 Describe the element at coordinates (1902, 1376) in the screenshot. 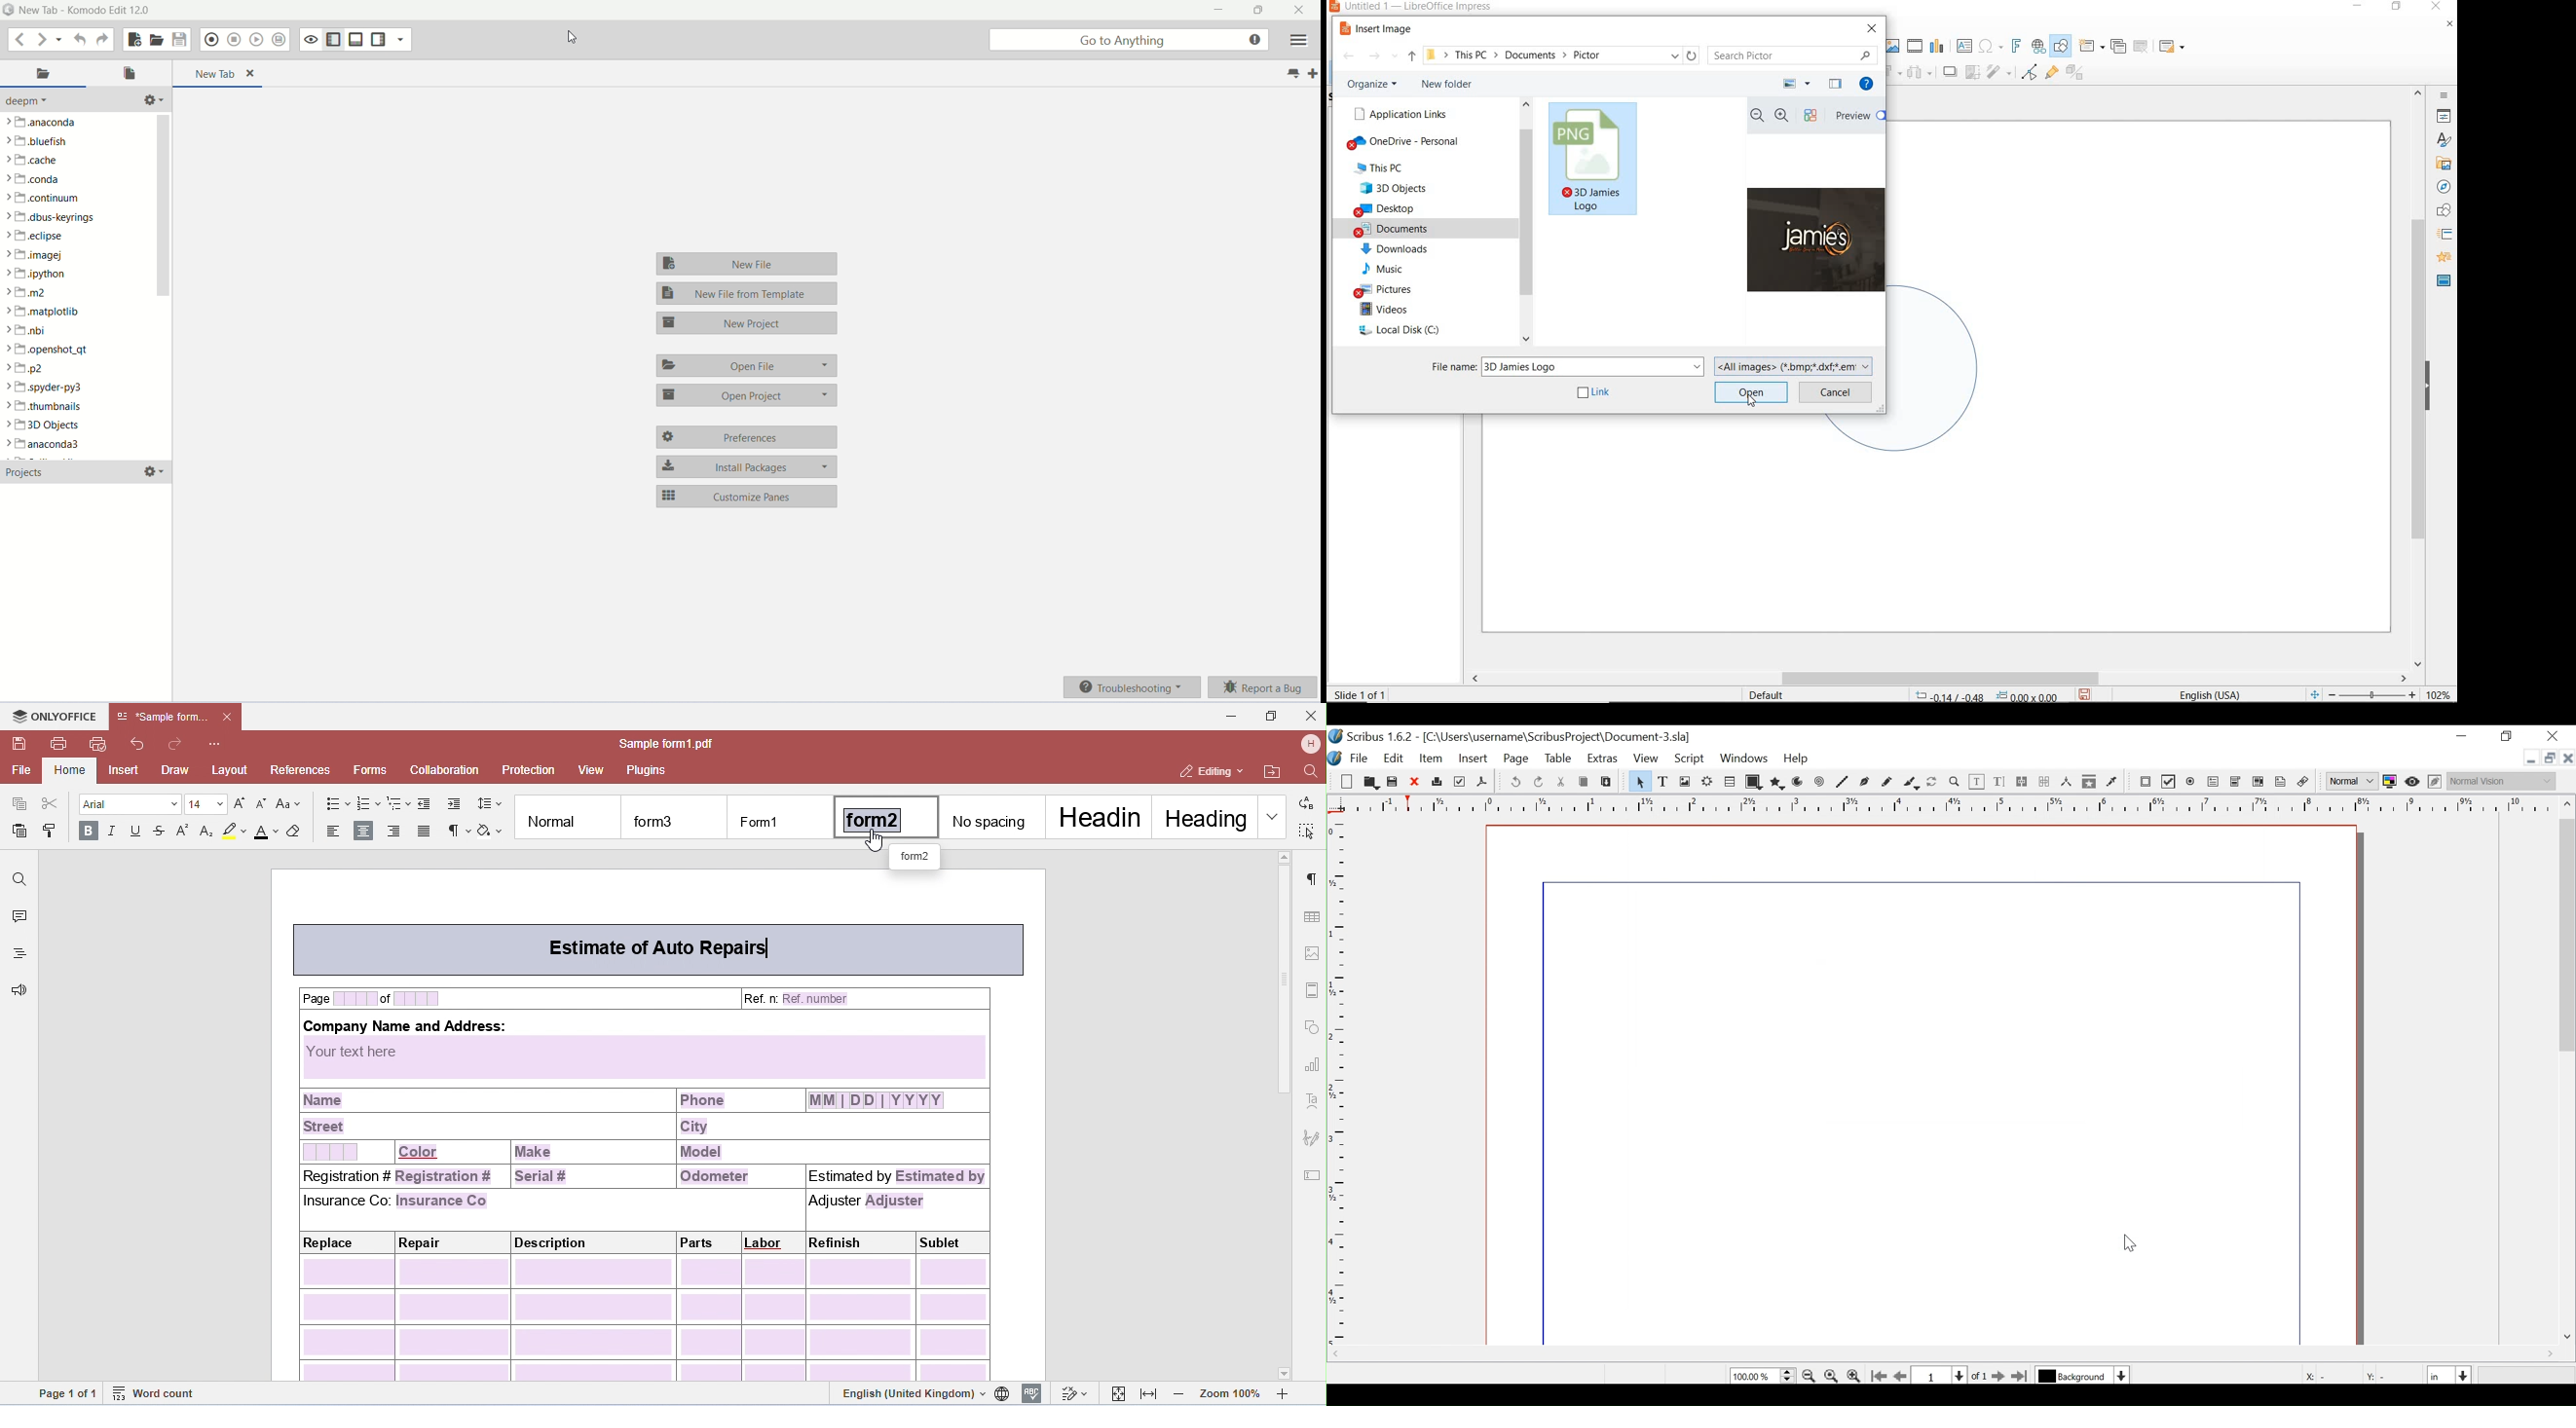

I see `Go to previous page` at that location.